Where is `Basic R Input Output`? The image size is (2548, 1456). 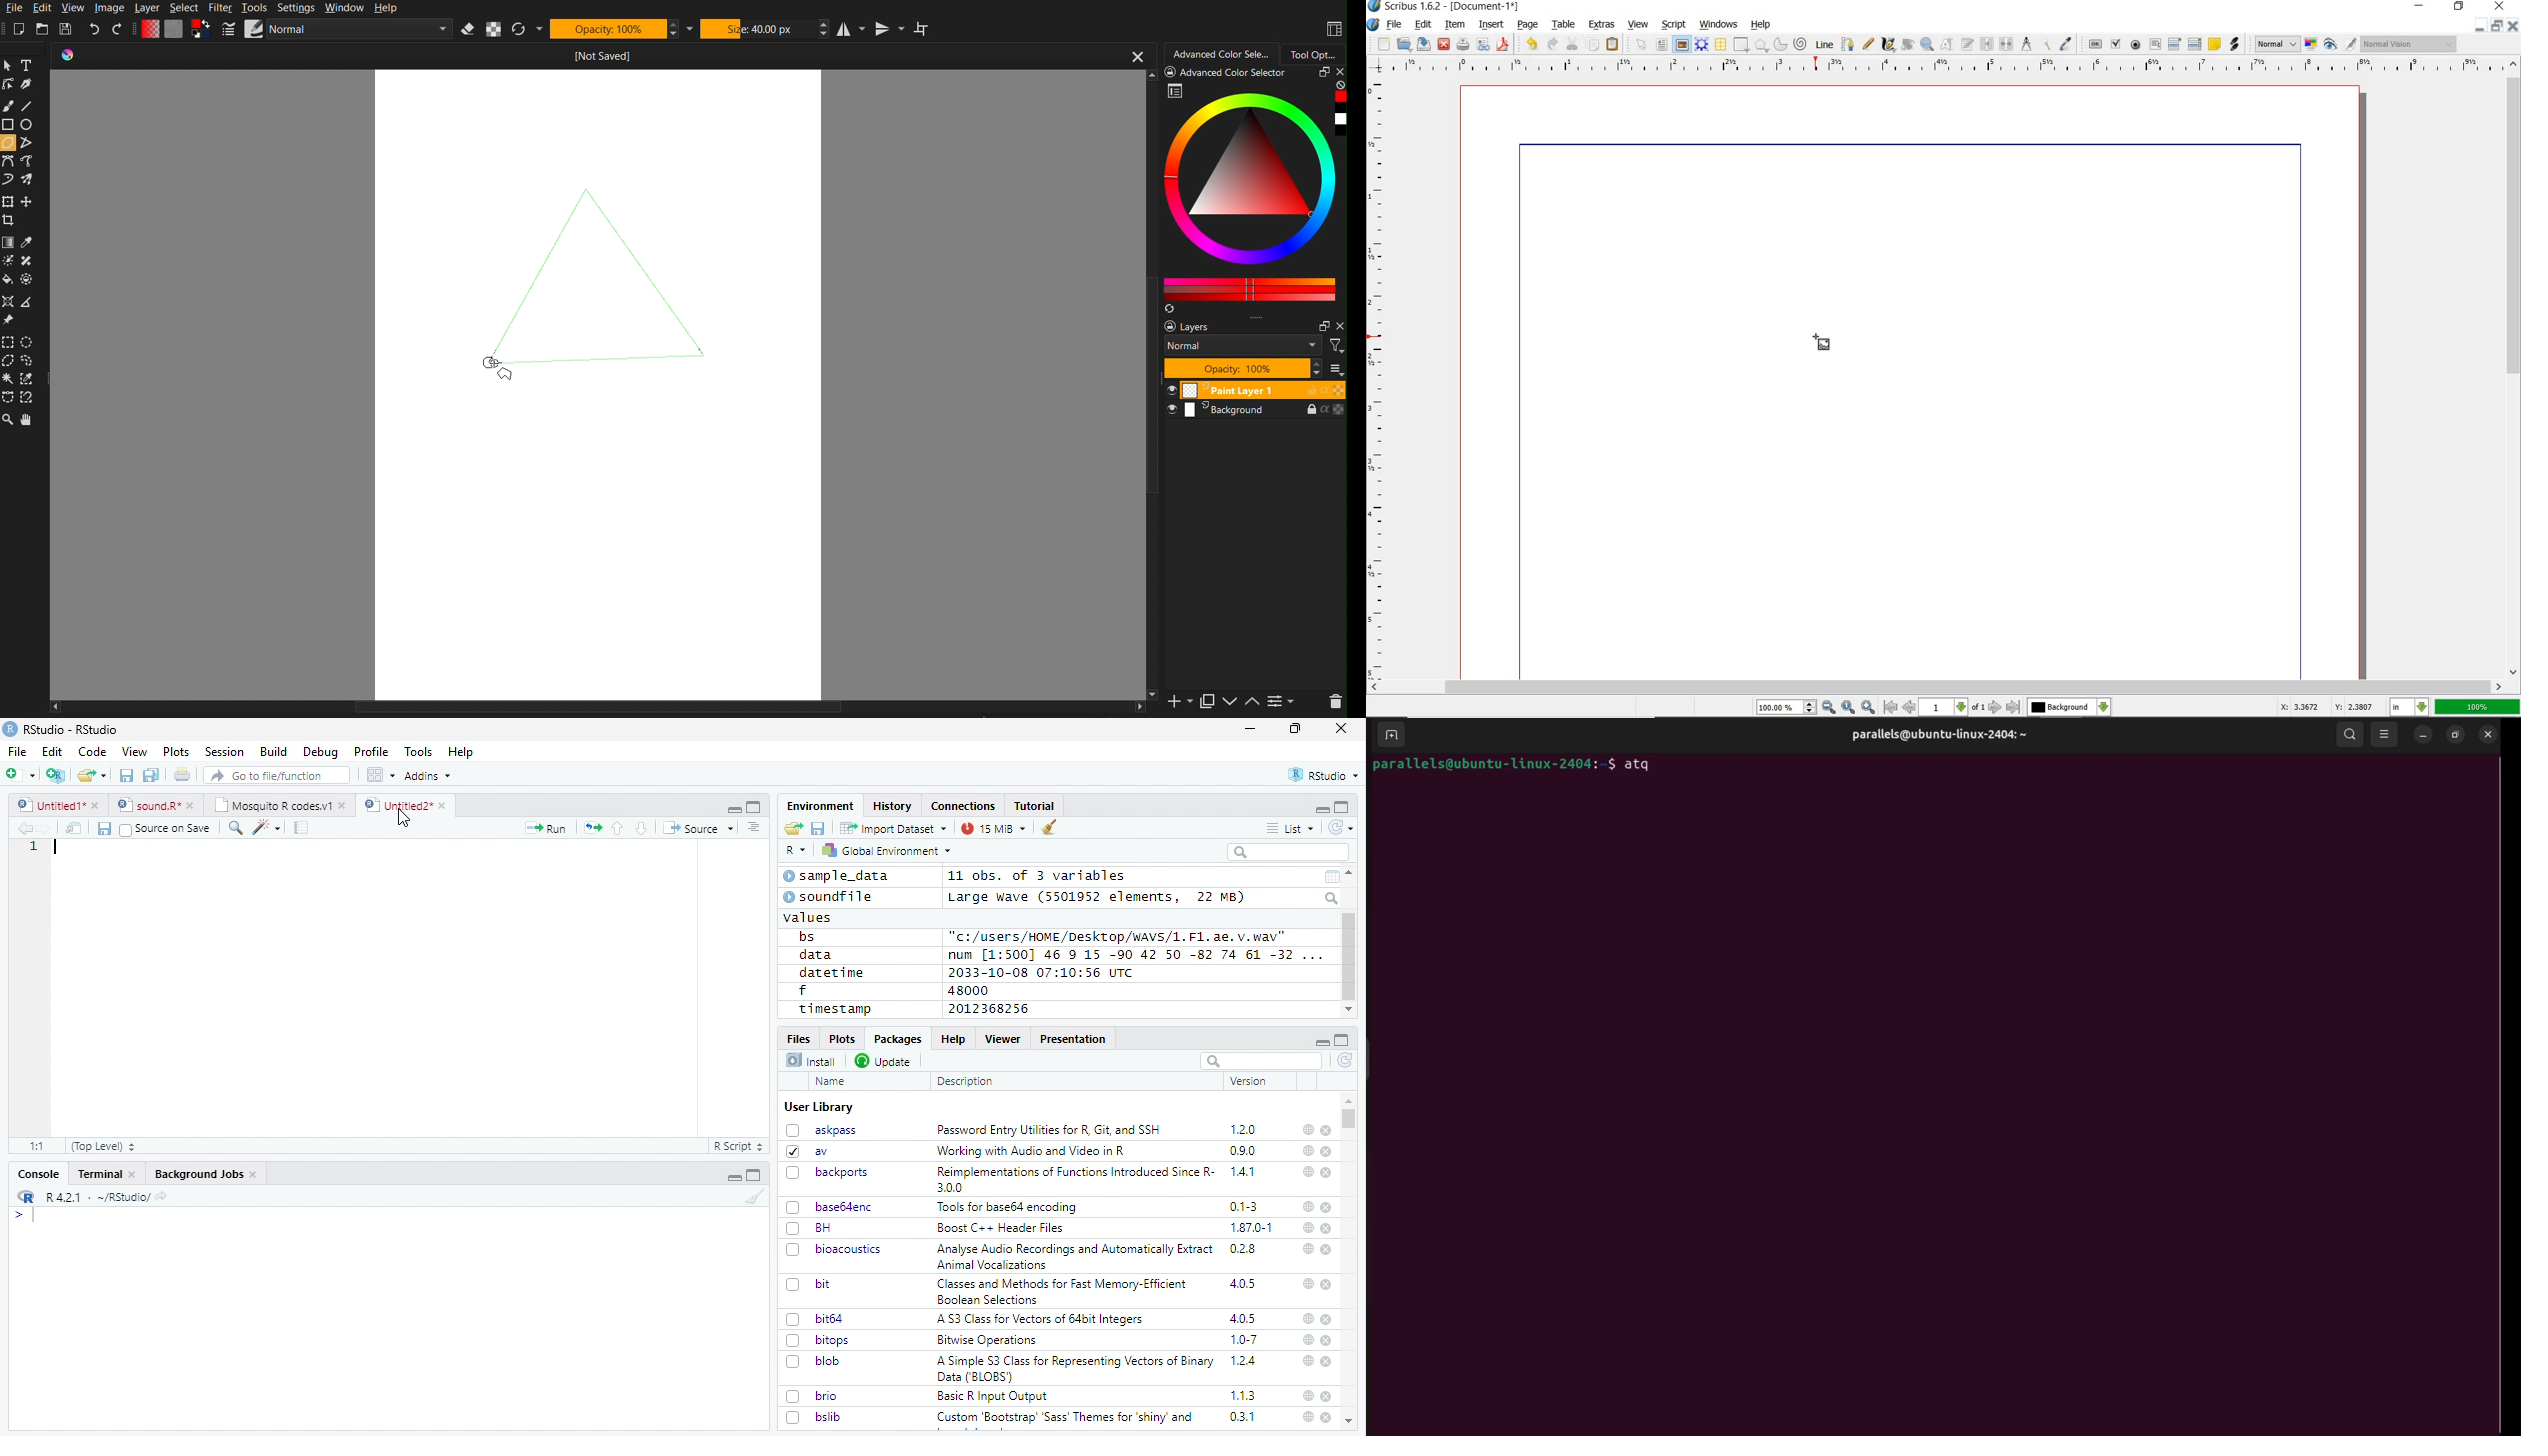 Basic R Input Output is located at coordinates (995, 1396).